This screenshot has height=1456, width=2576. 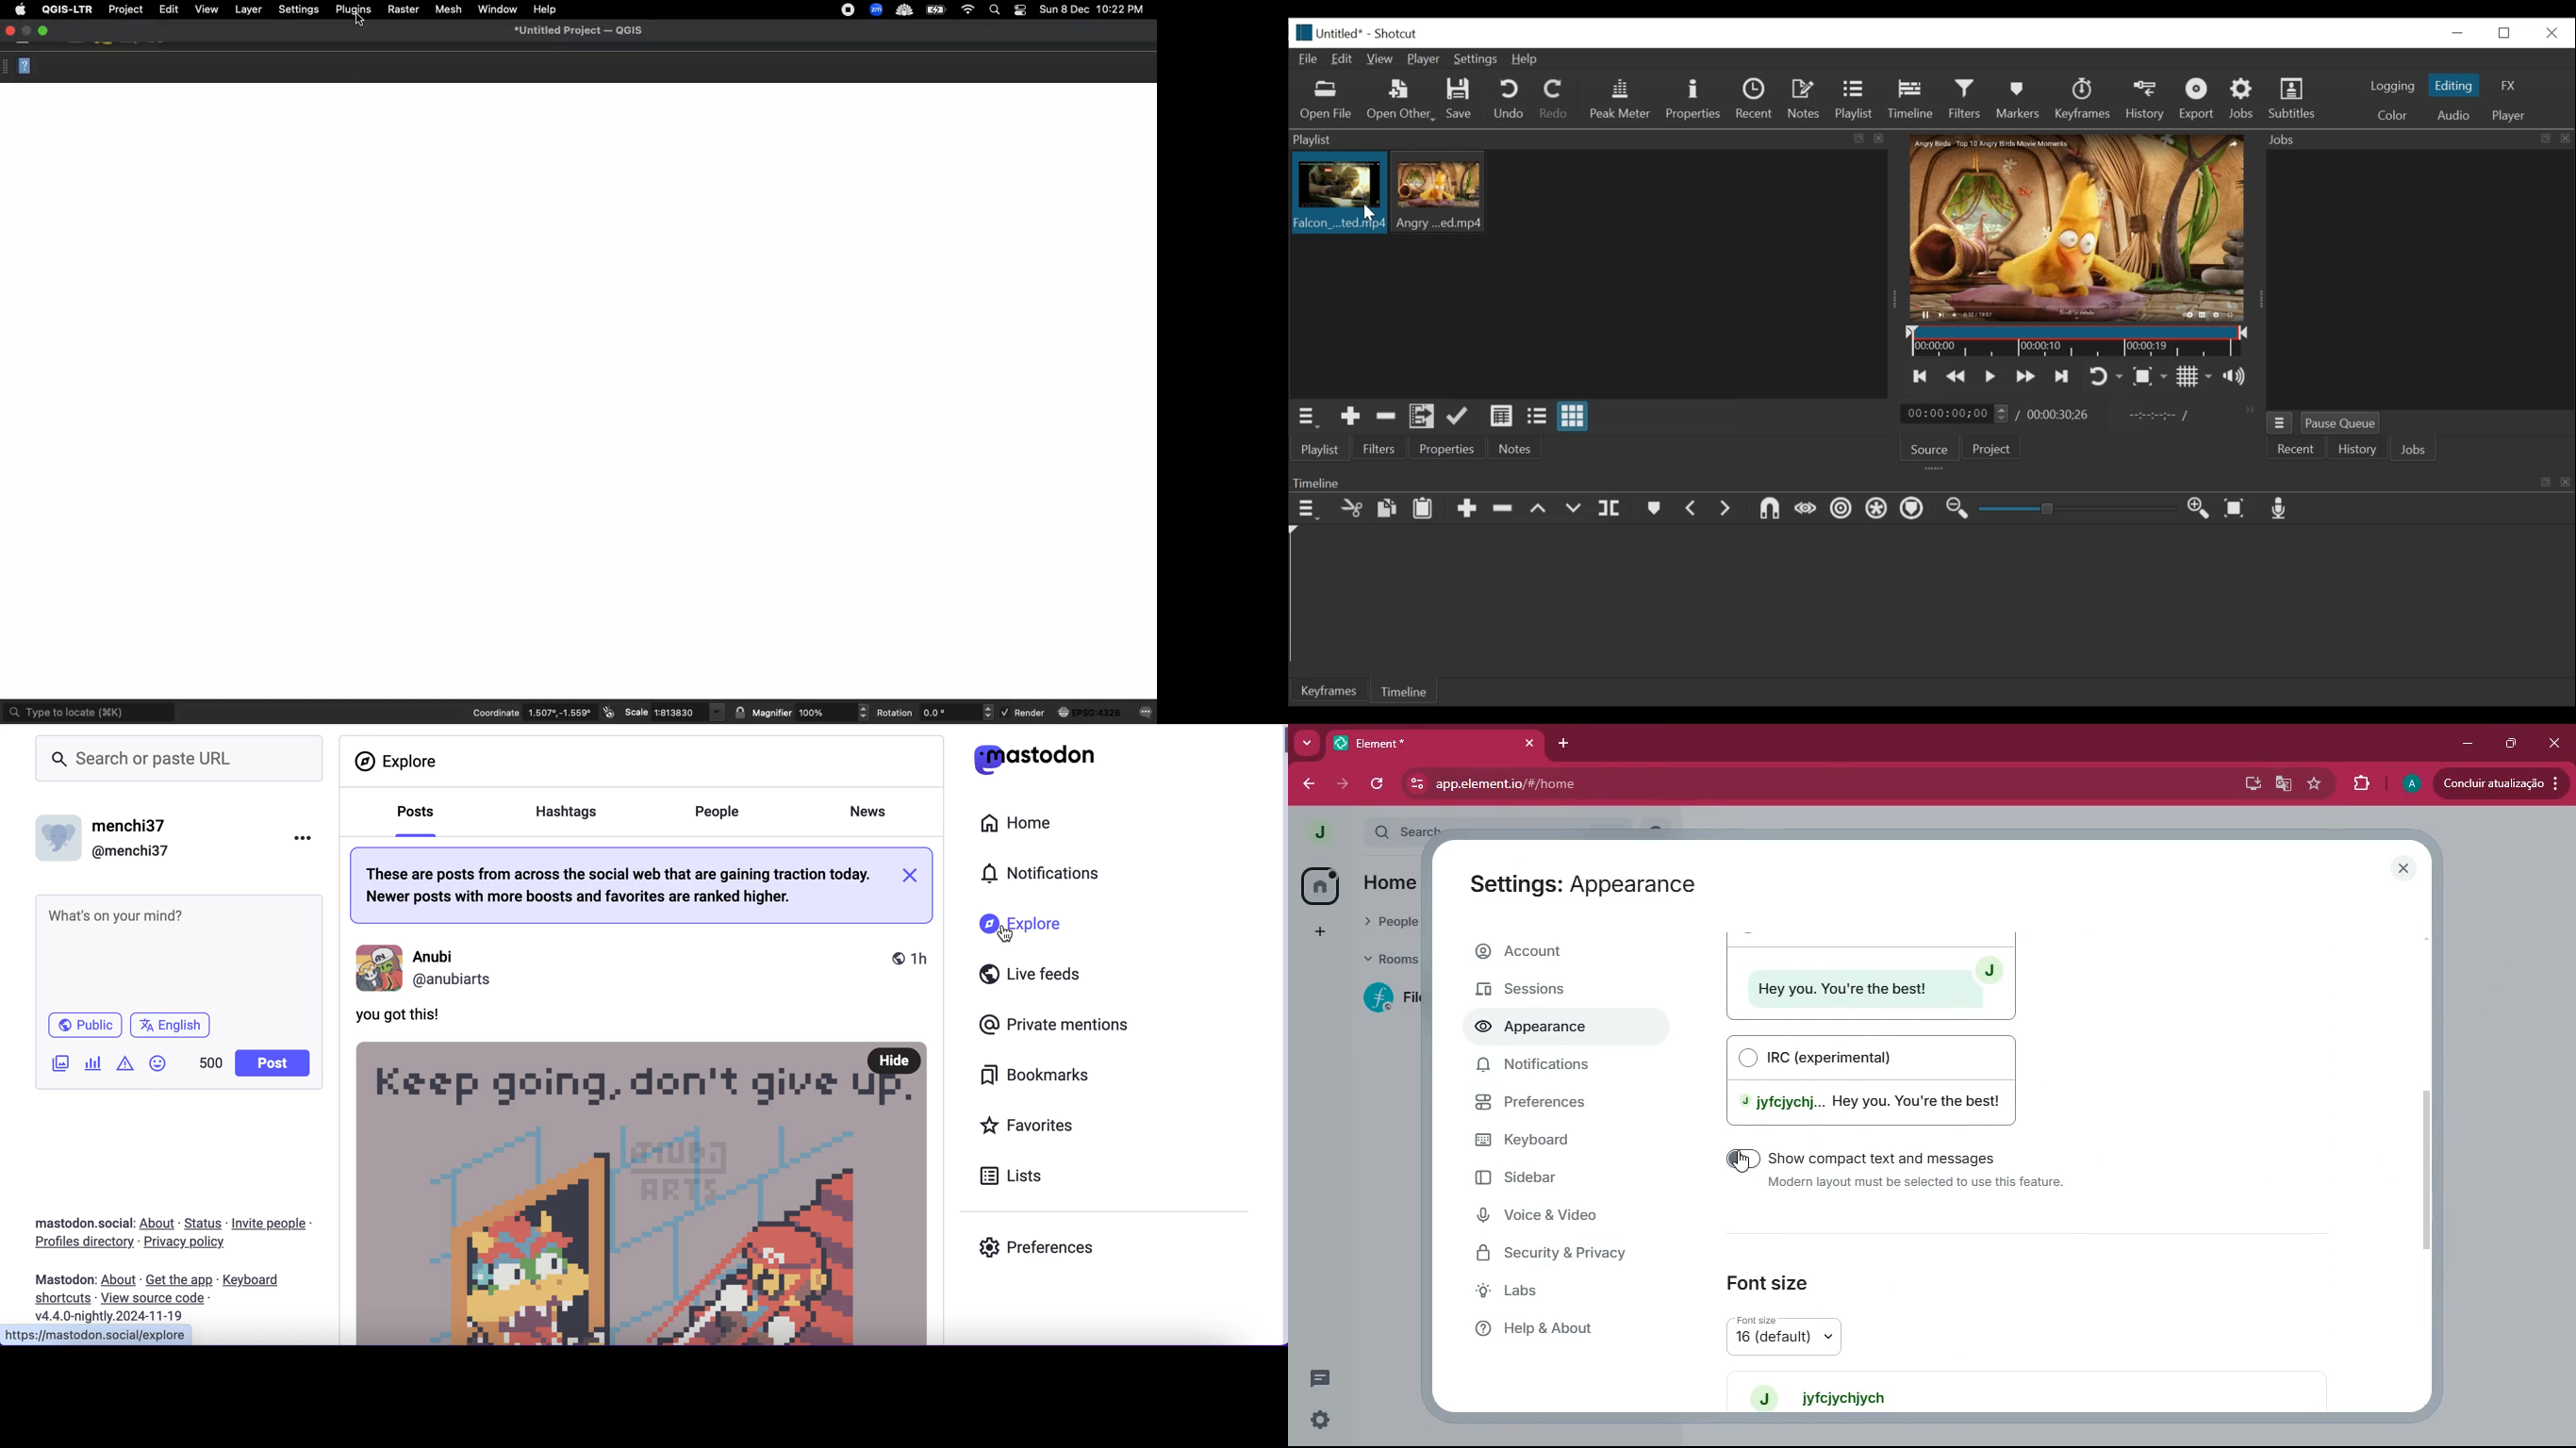 I want to click on Layer, so click(x=246, y=10).